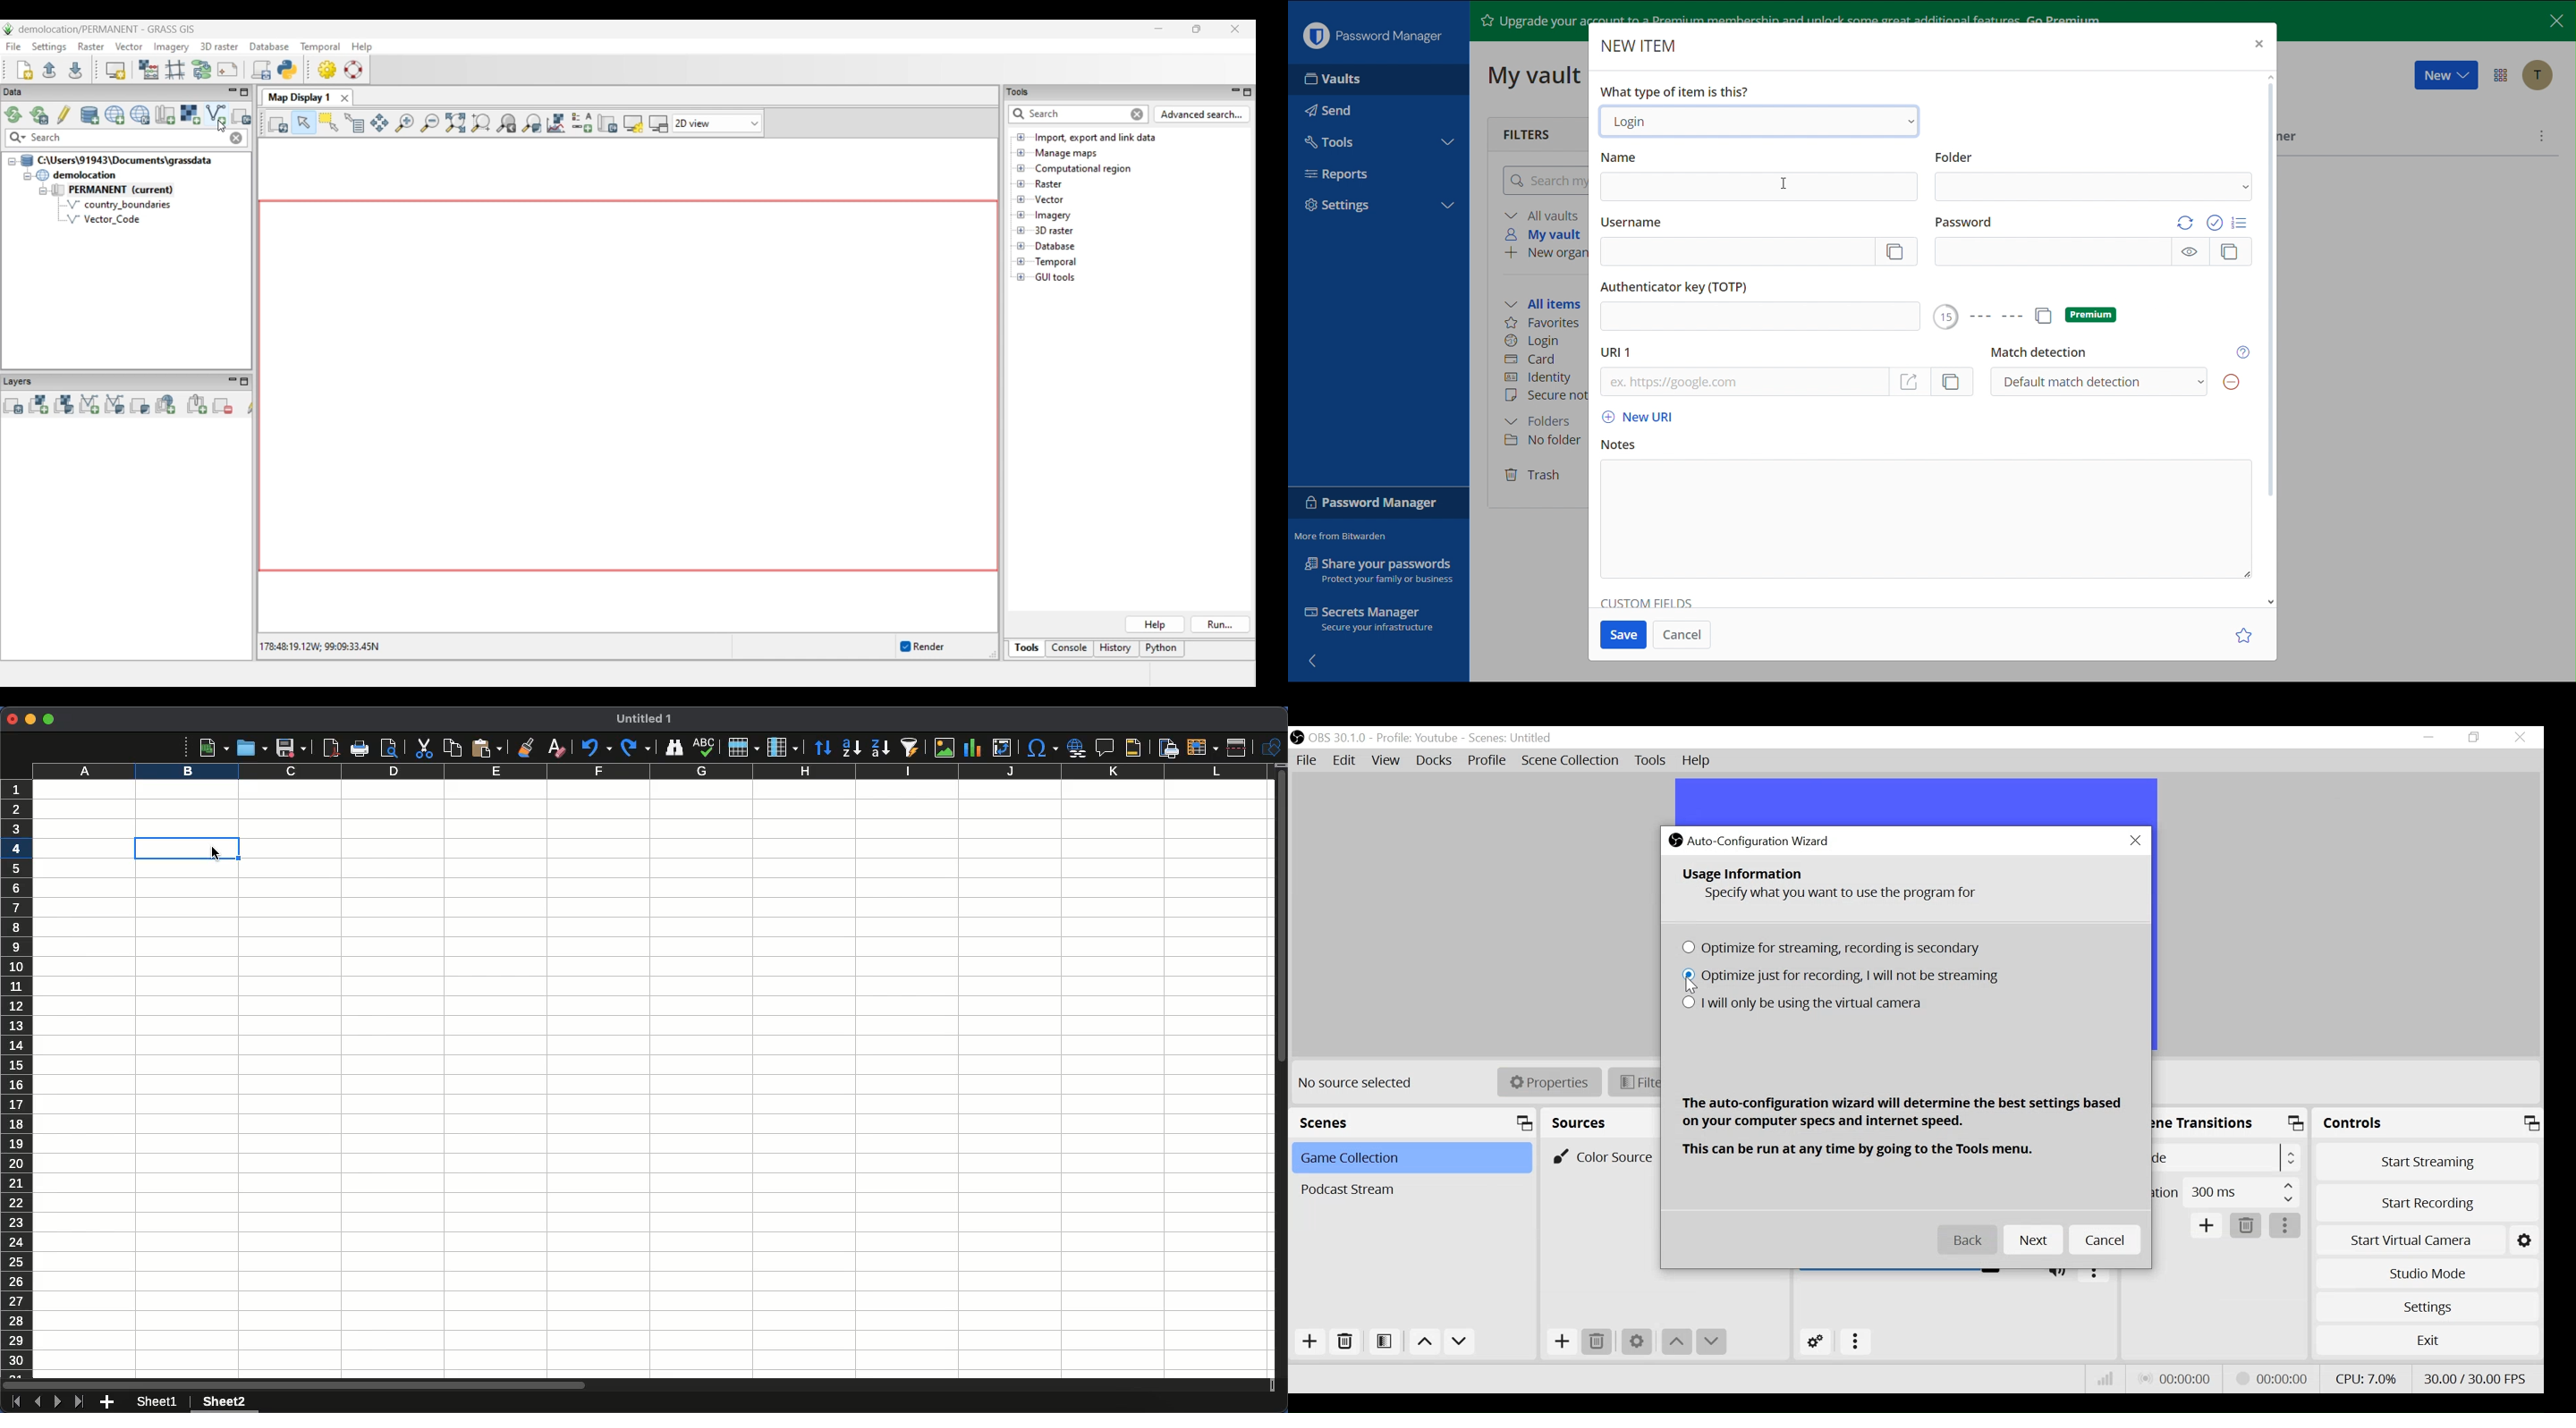 Image resolution: width=2576 pixels, height=1428 pixels. Describe the element at coordinates (2245, 634) in the screenshot. I see `Star` at that location.